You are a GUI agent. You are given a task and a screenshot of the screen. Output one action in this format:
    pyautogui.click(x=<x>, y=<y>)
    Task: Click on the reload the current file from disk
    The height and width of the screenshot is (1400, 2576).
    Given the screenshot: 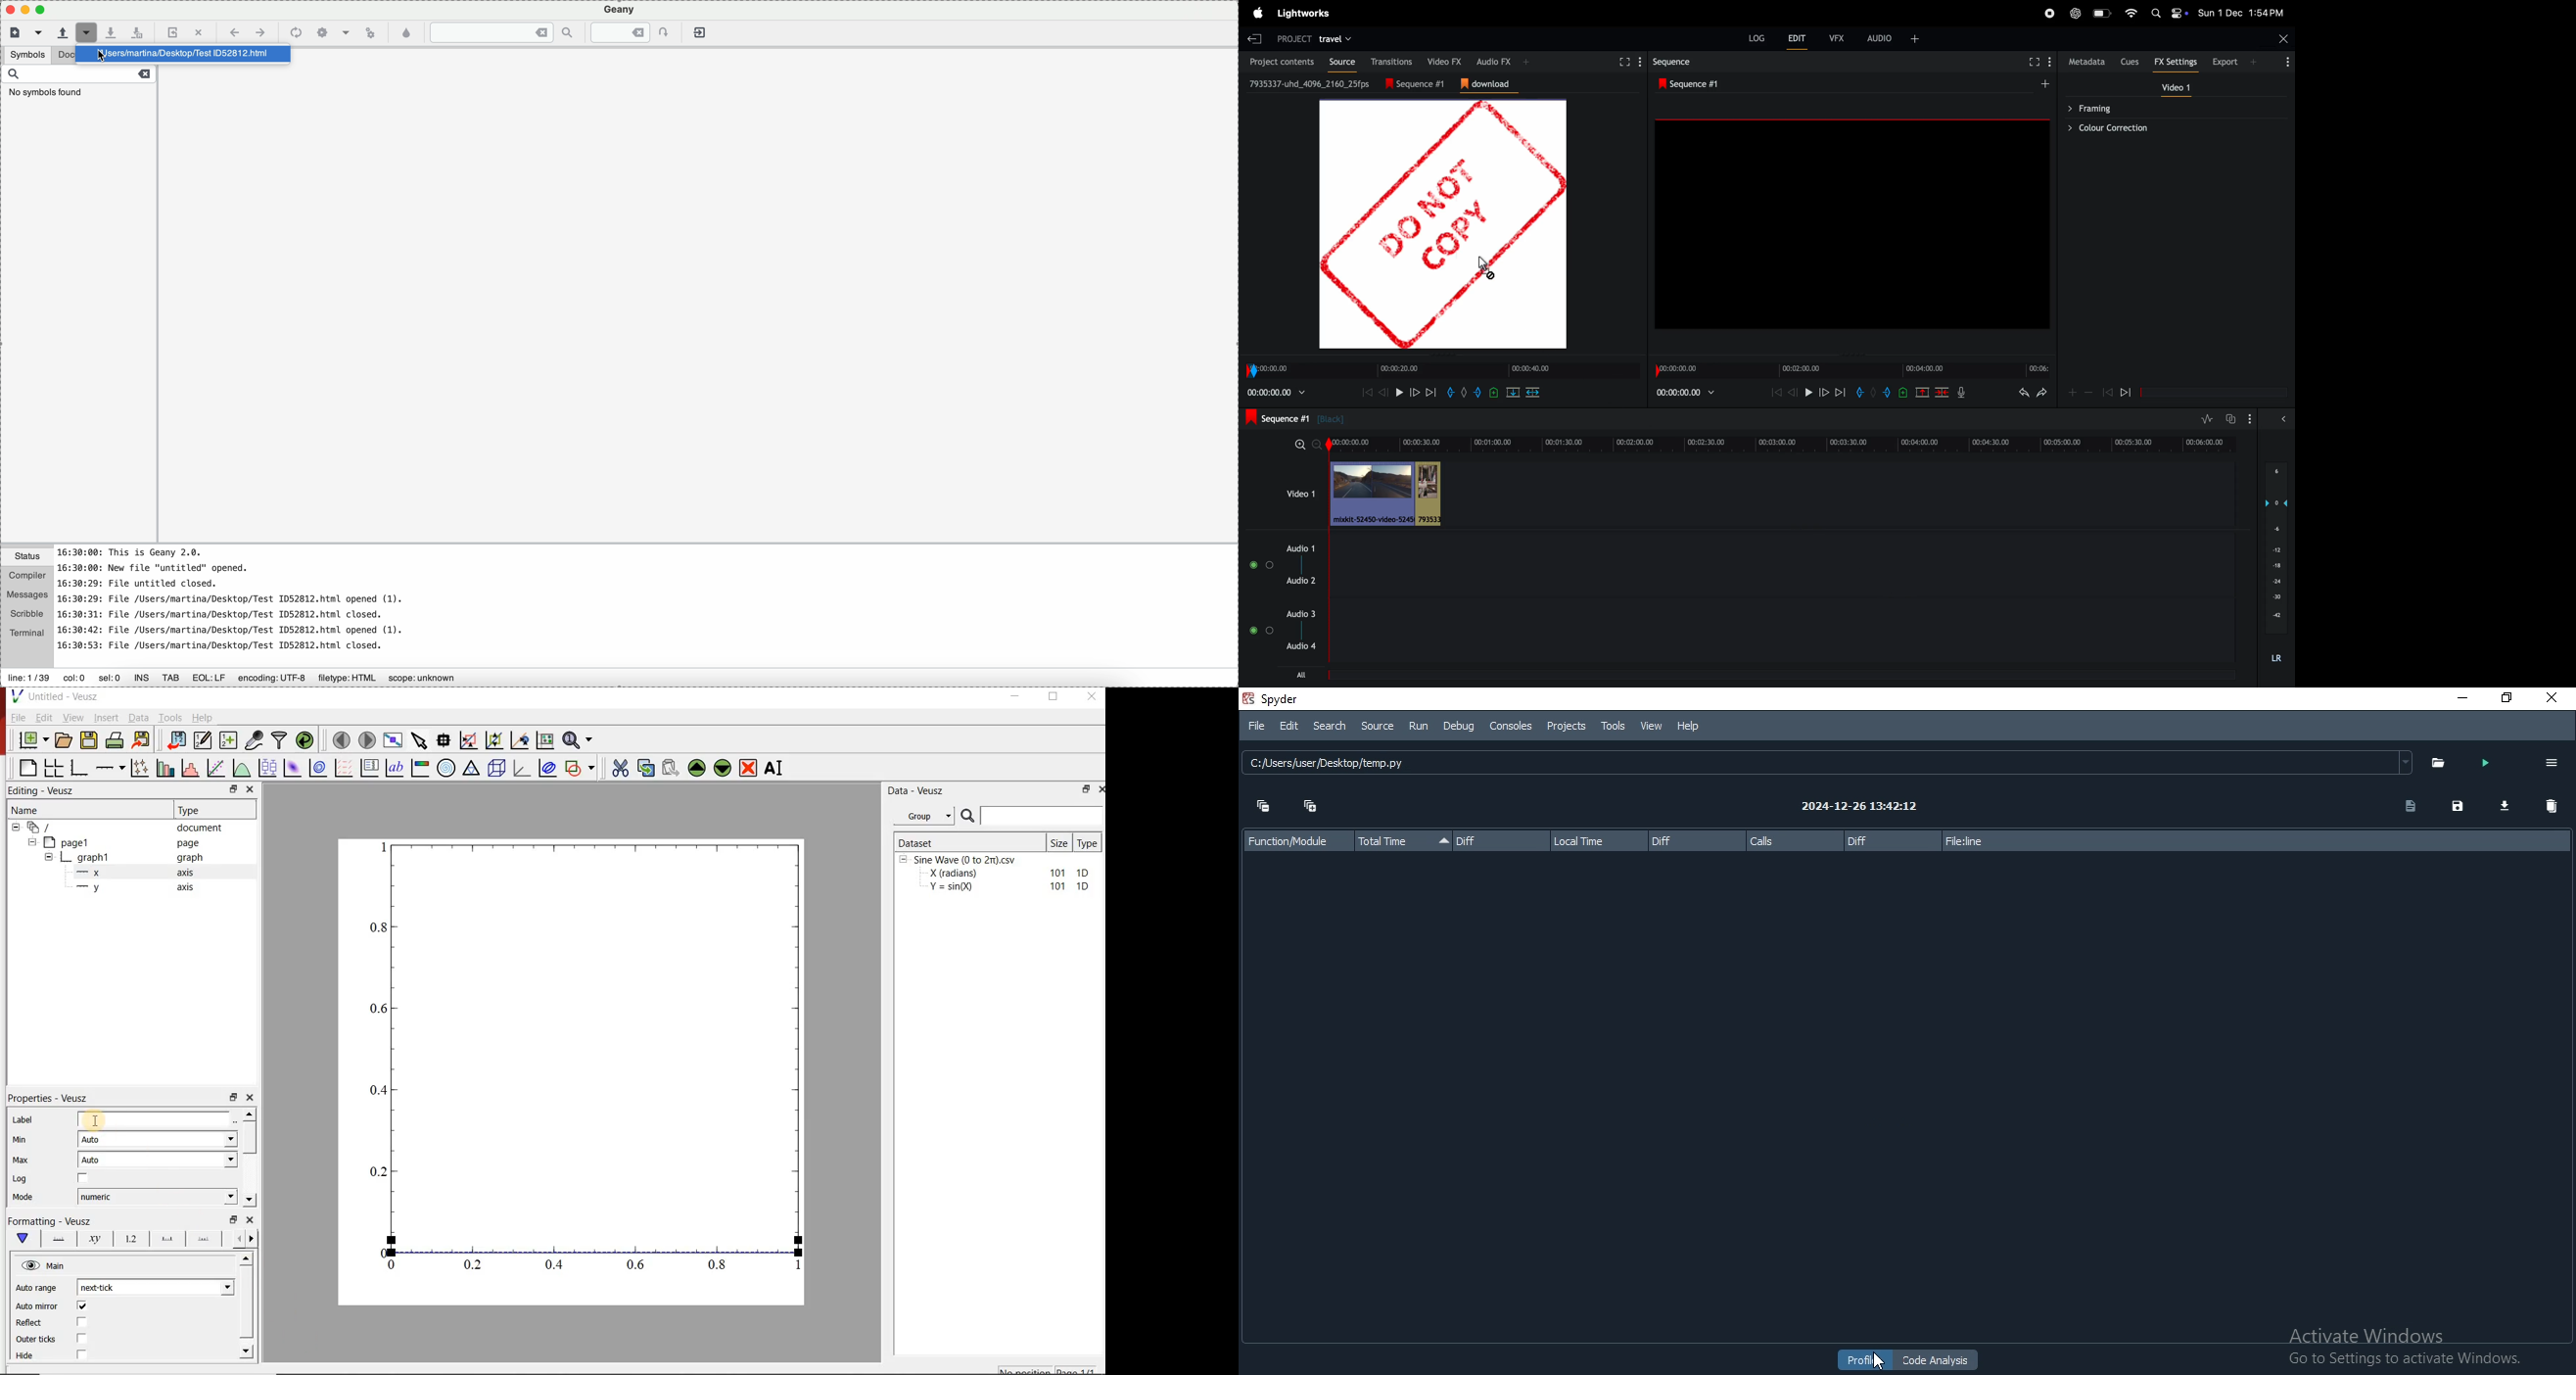 What is the action you would take?
    pyautogui.click(x=173, y=31)
    